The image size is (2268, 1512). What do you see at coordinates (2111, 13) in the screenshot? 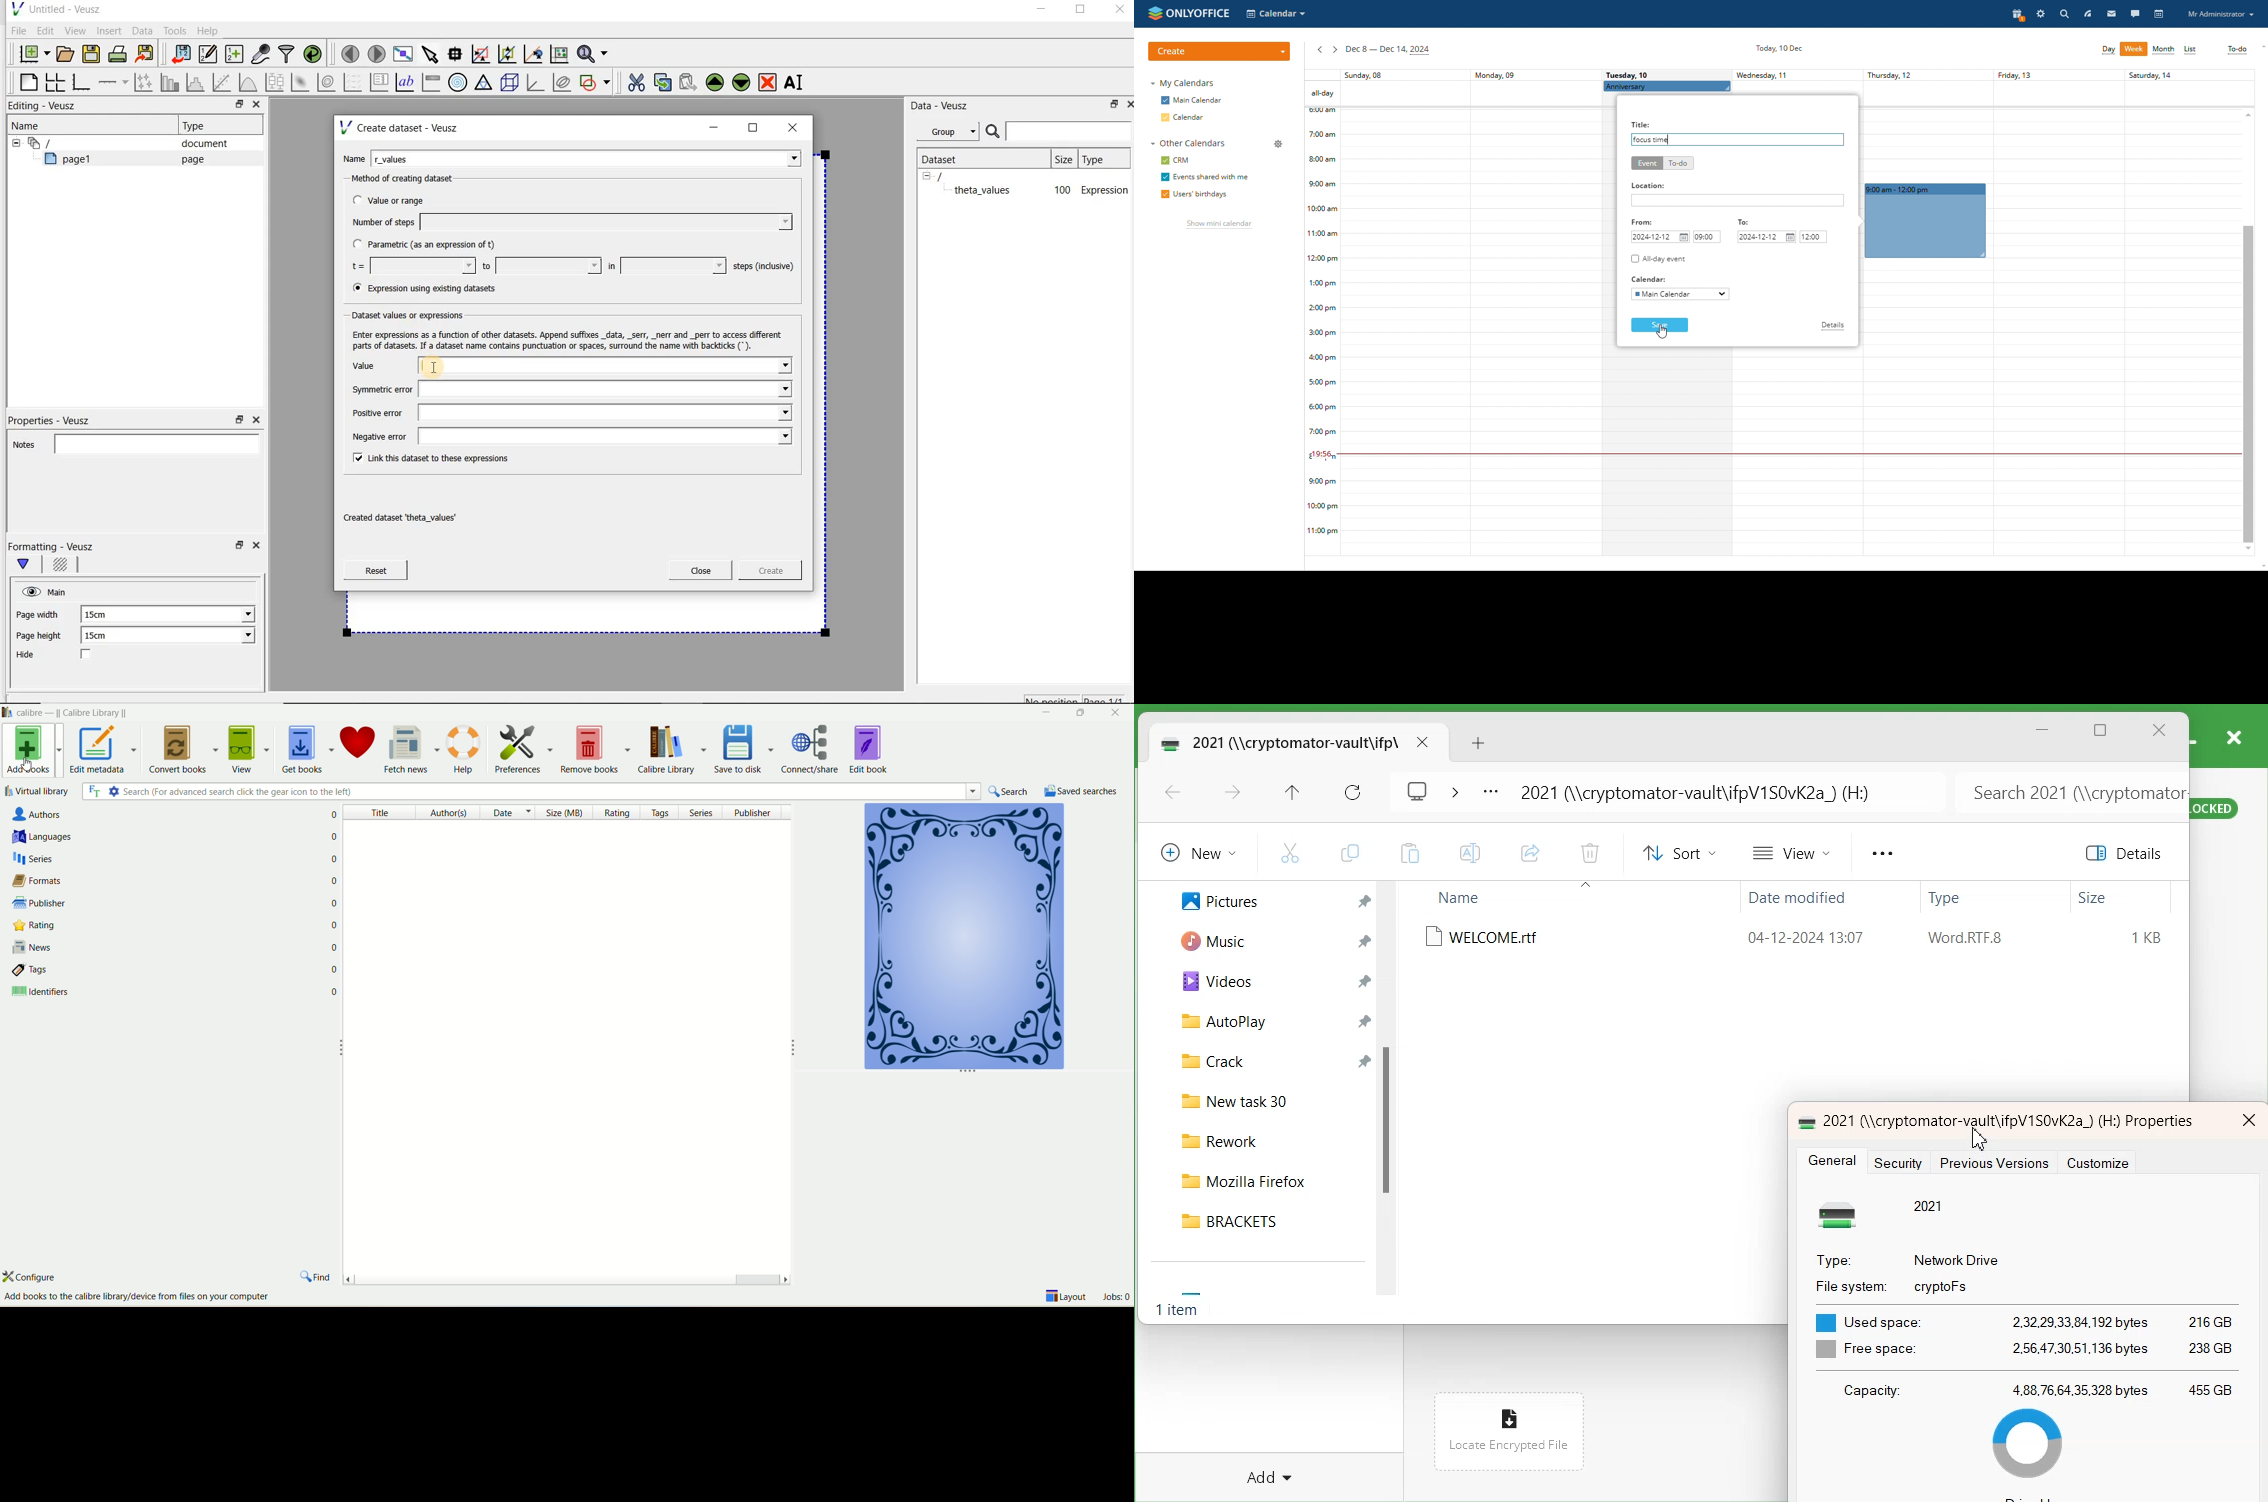
I see `mail` at bounding box center [2111, 13].